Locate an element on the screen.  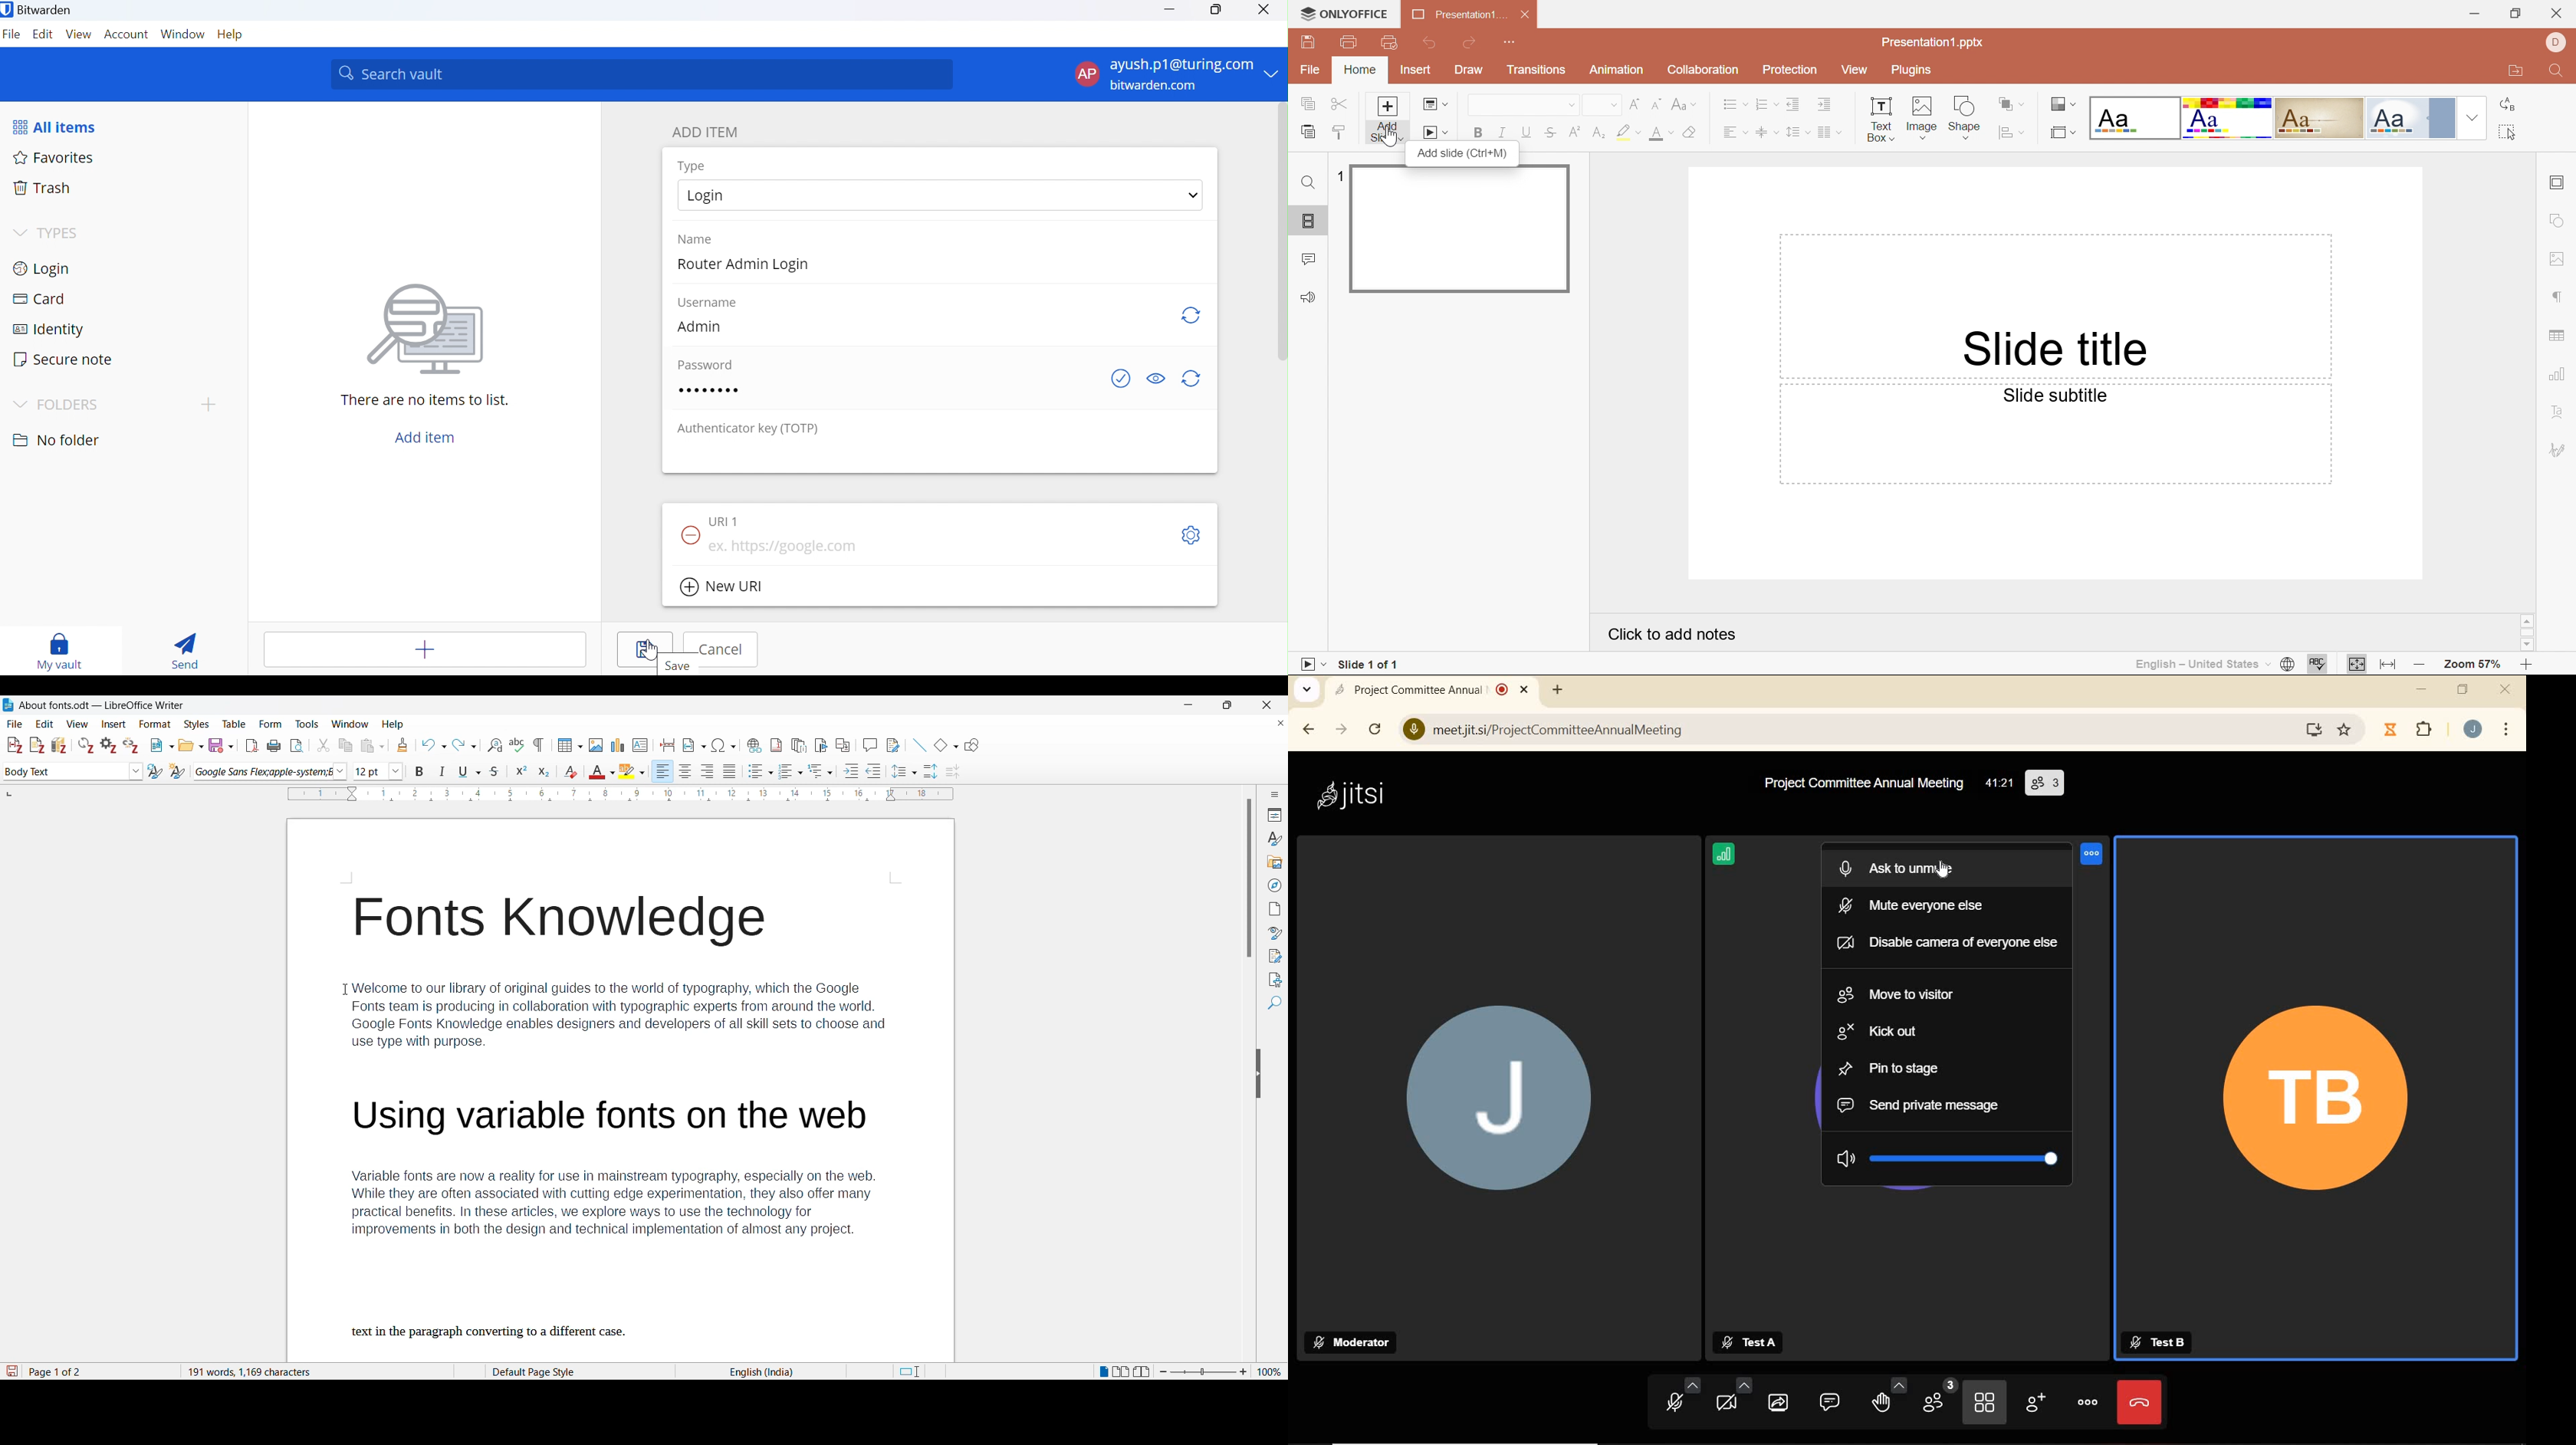
Basic is located at coordinates (2226, 117).